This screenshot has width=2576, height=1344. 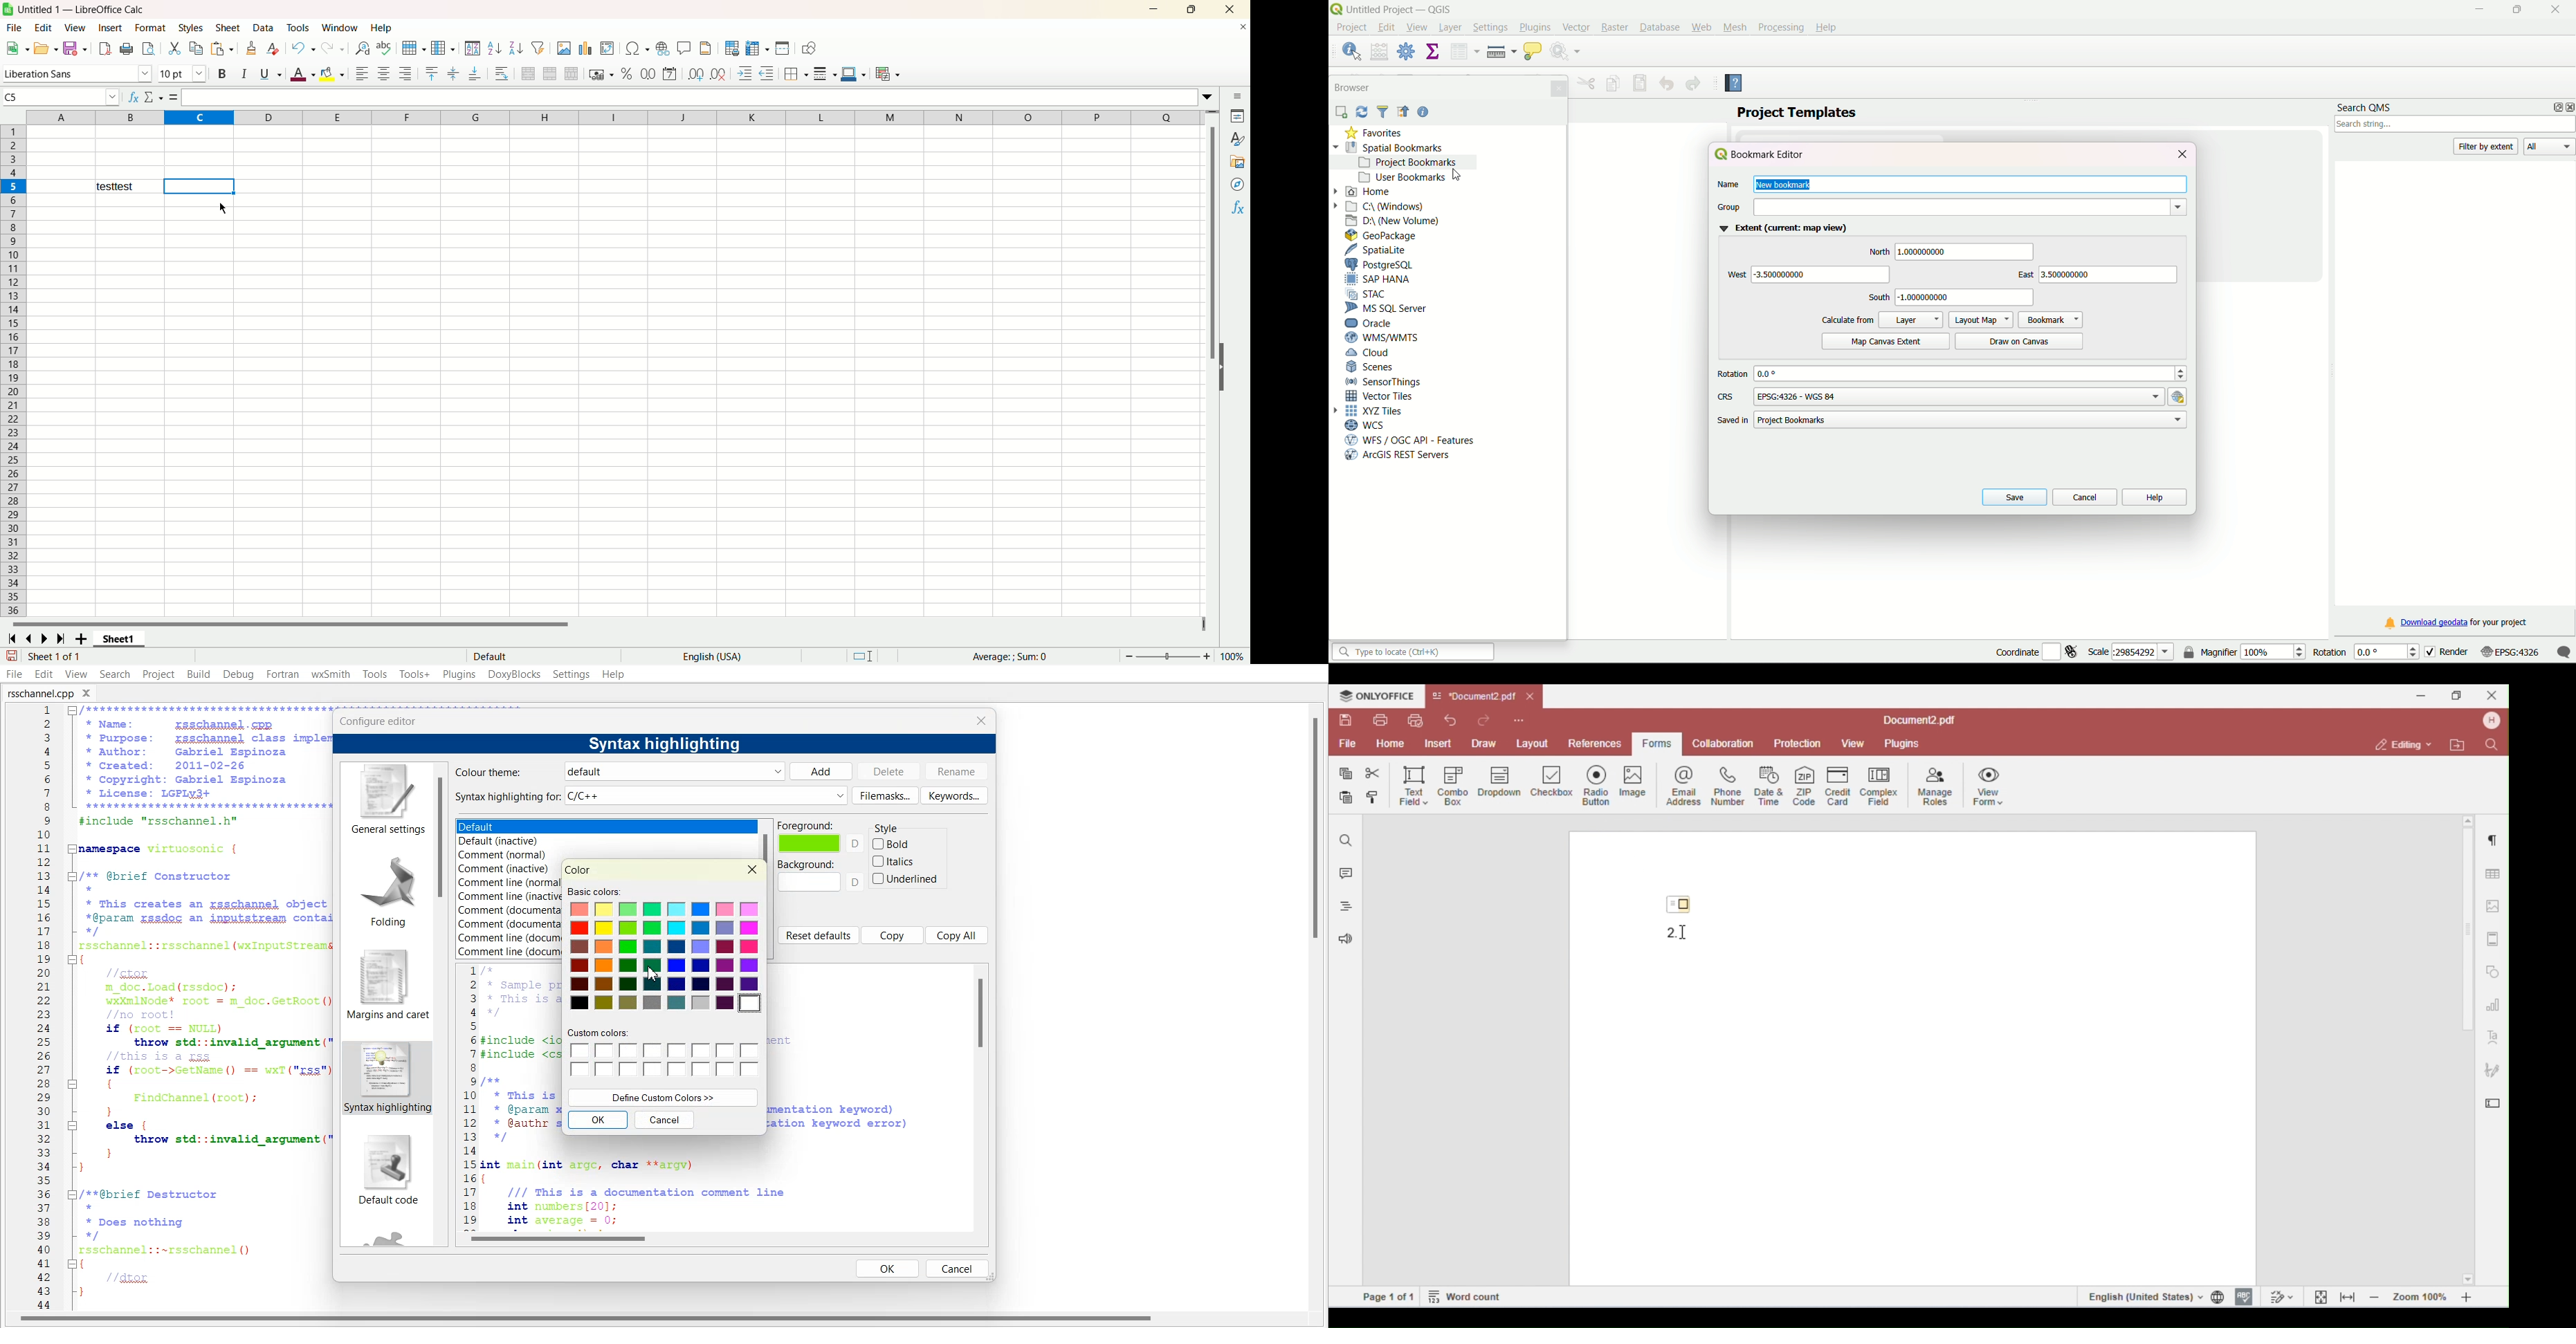 What do you see at coordinates (33, 1008) in the screenshot?
I see `Line Number` at bounding box center [33, 1008].